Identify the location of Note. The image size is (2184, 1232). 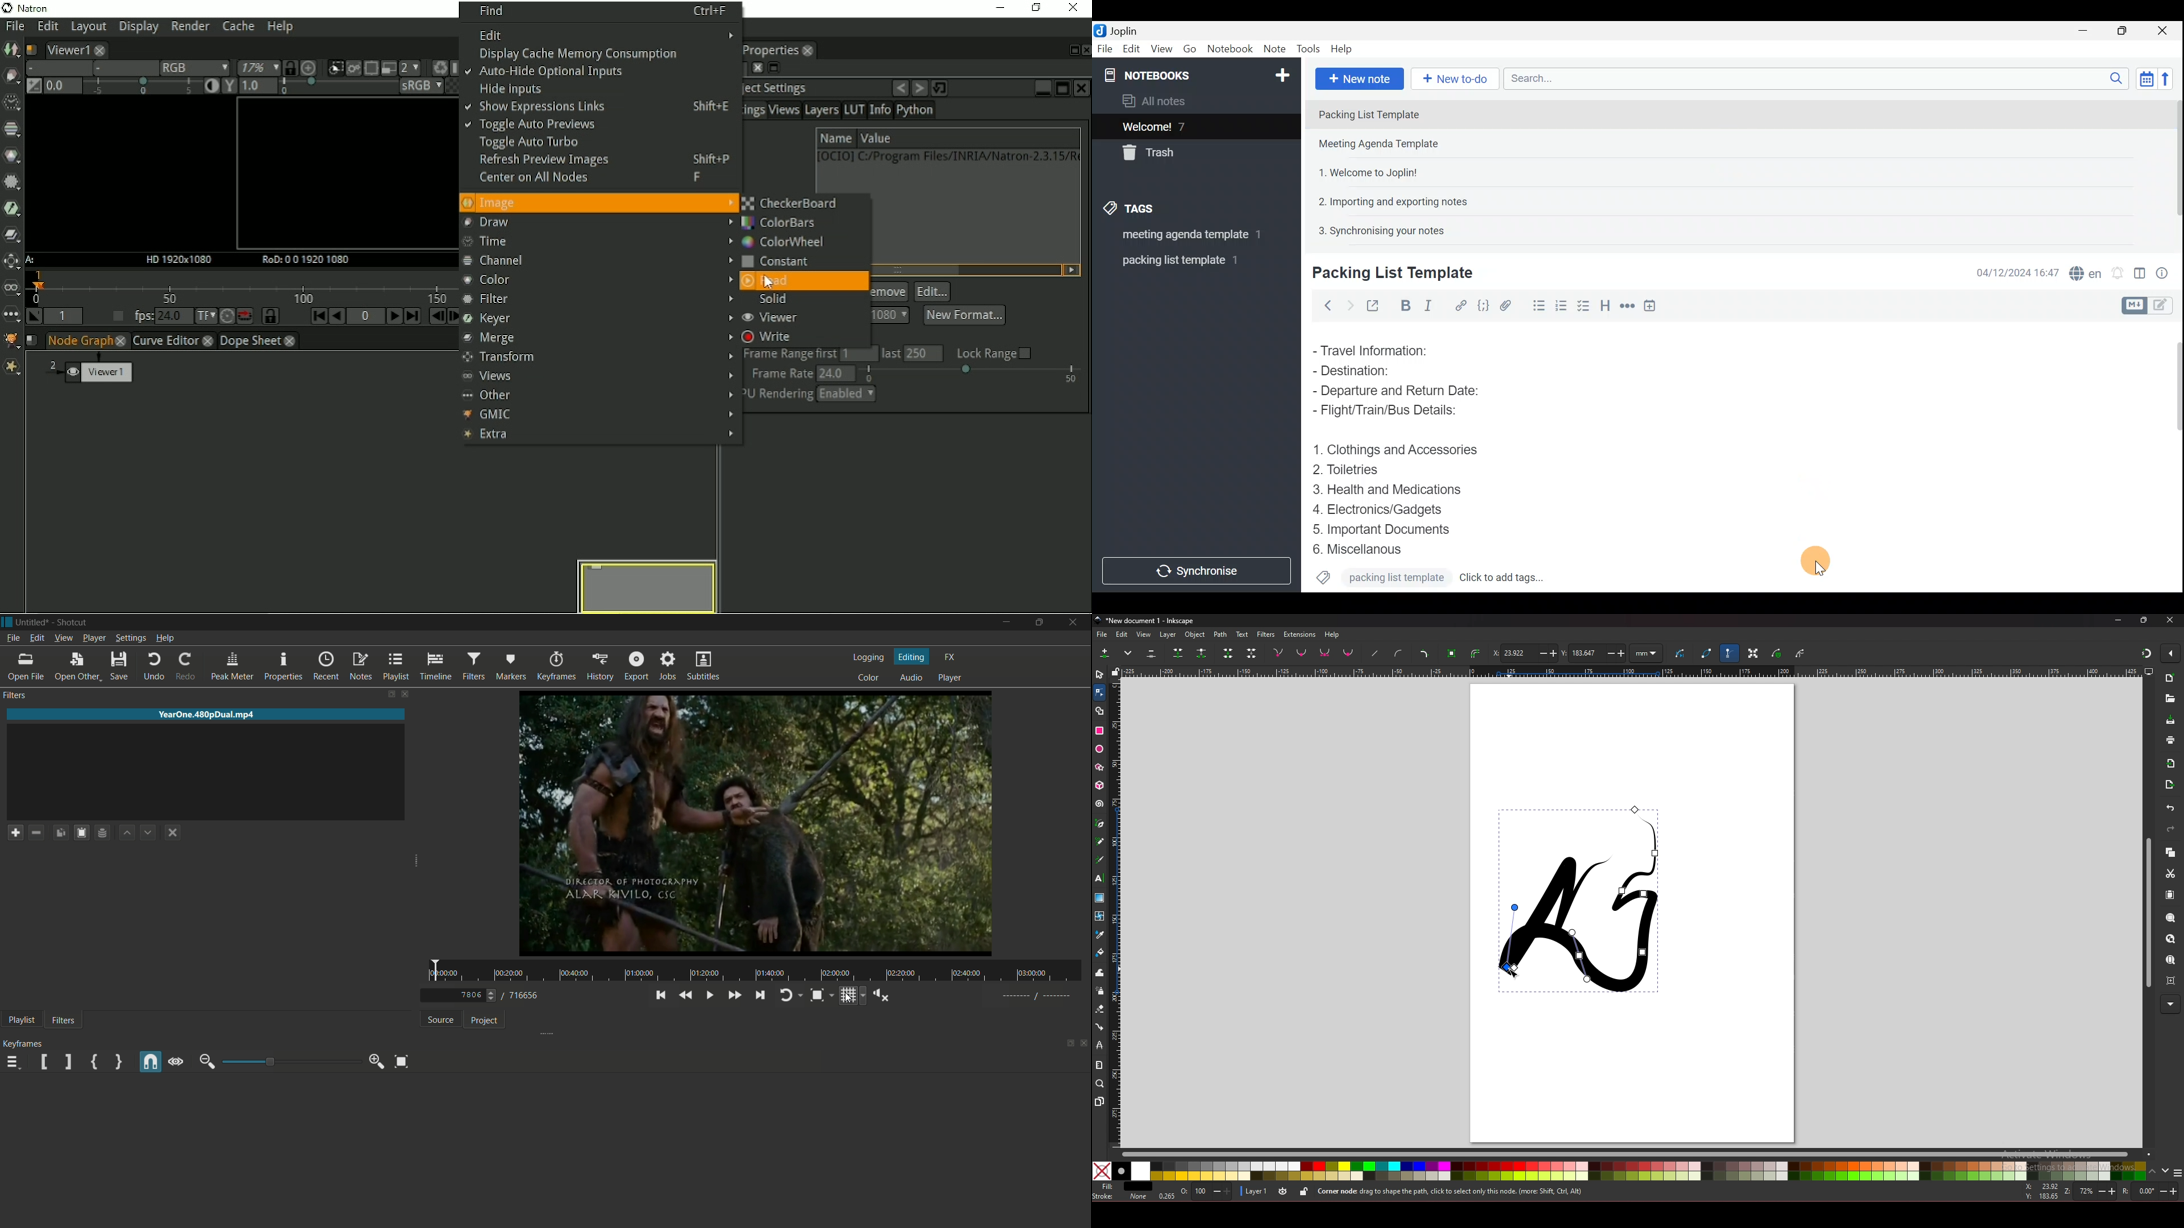
(1274, 49).